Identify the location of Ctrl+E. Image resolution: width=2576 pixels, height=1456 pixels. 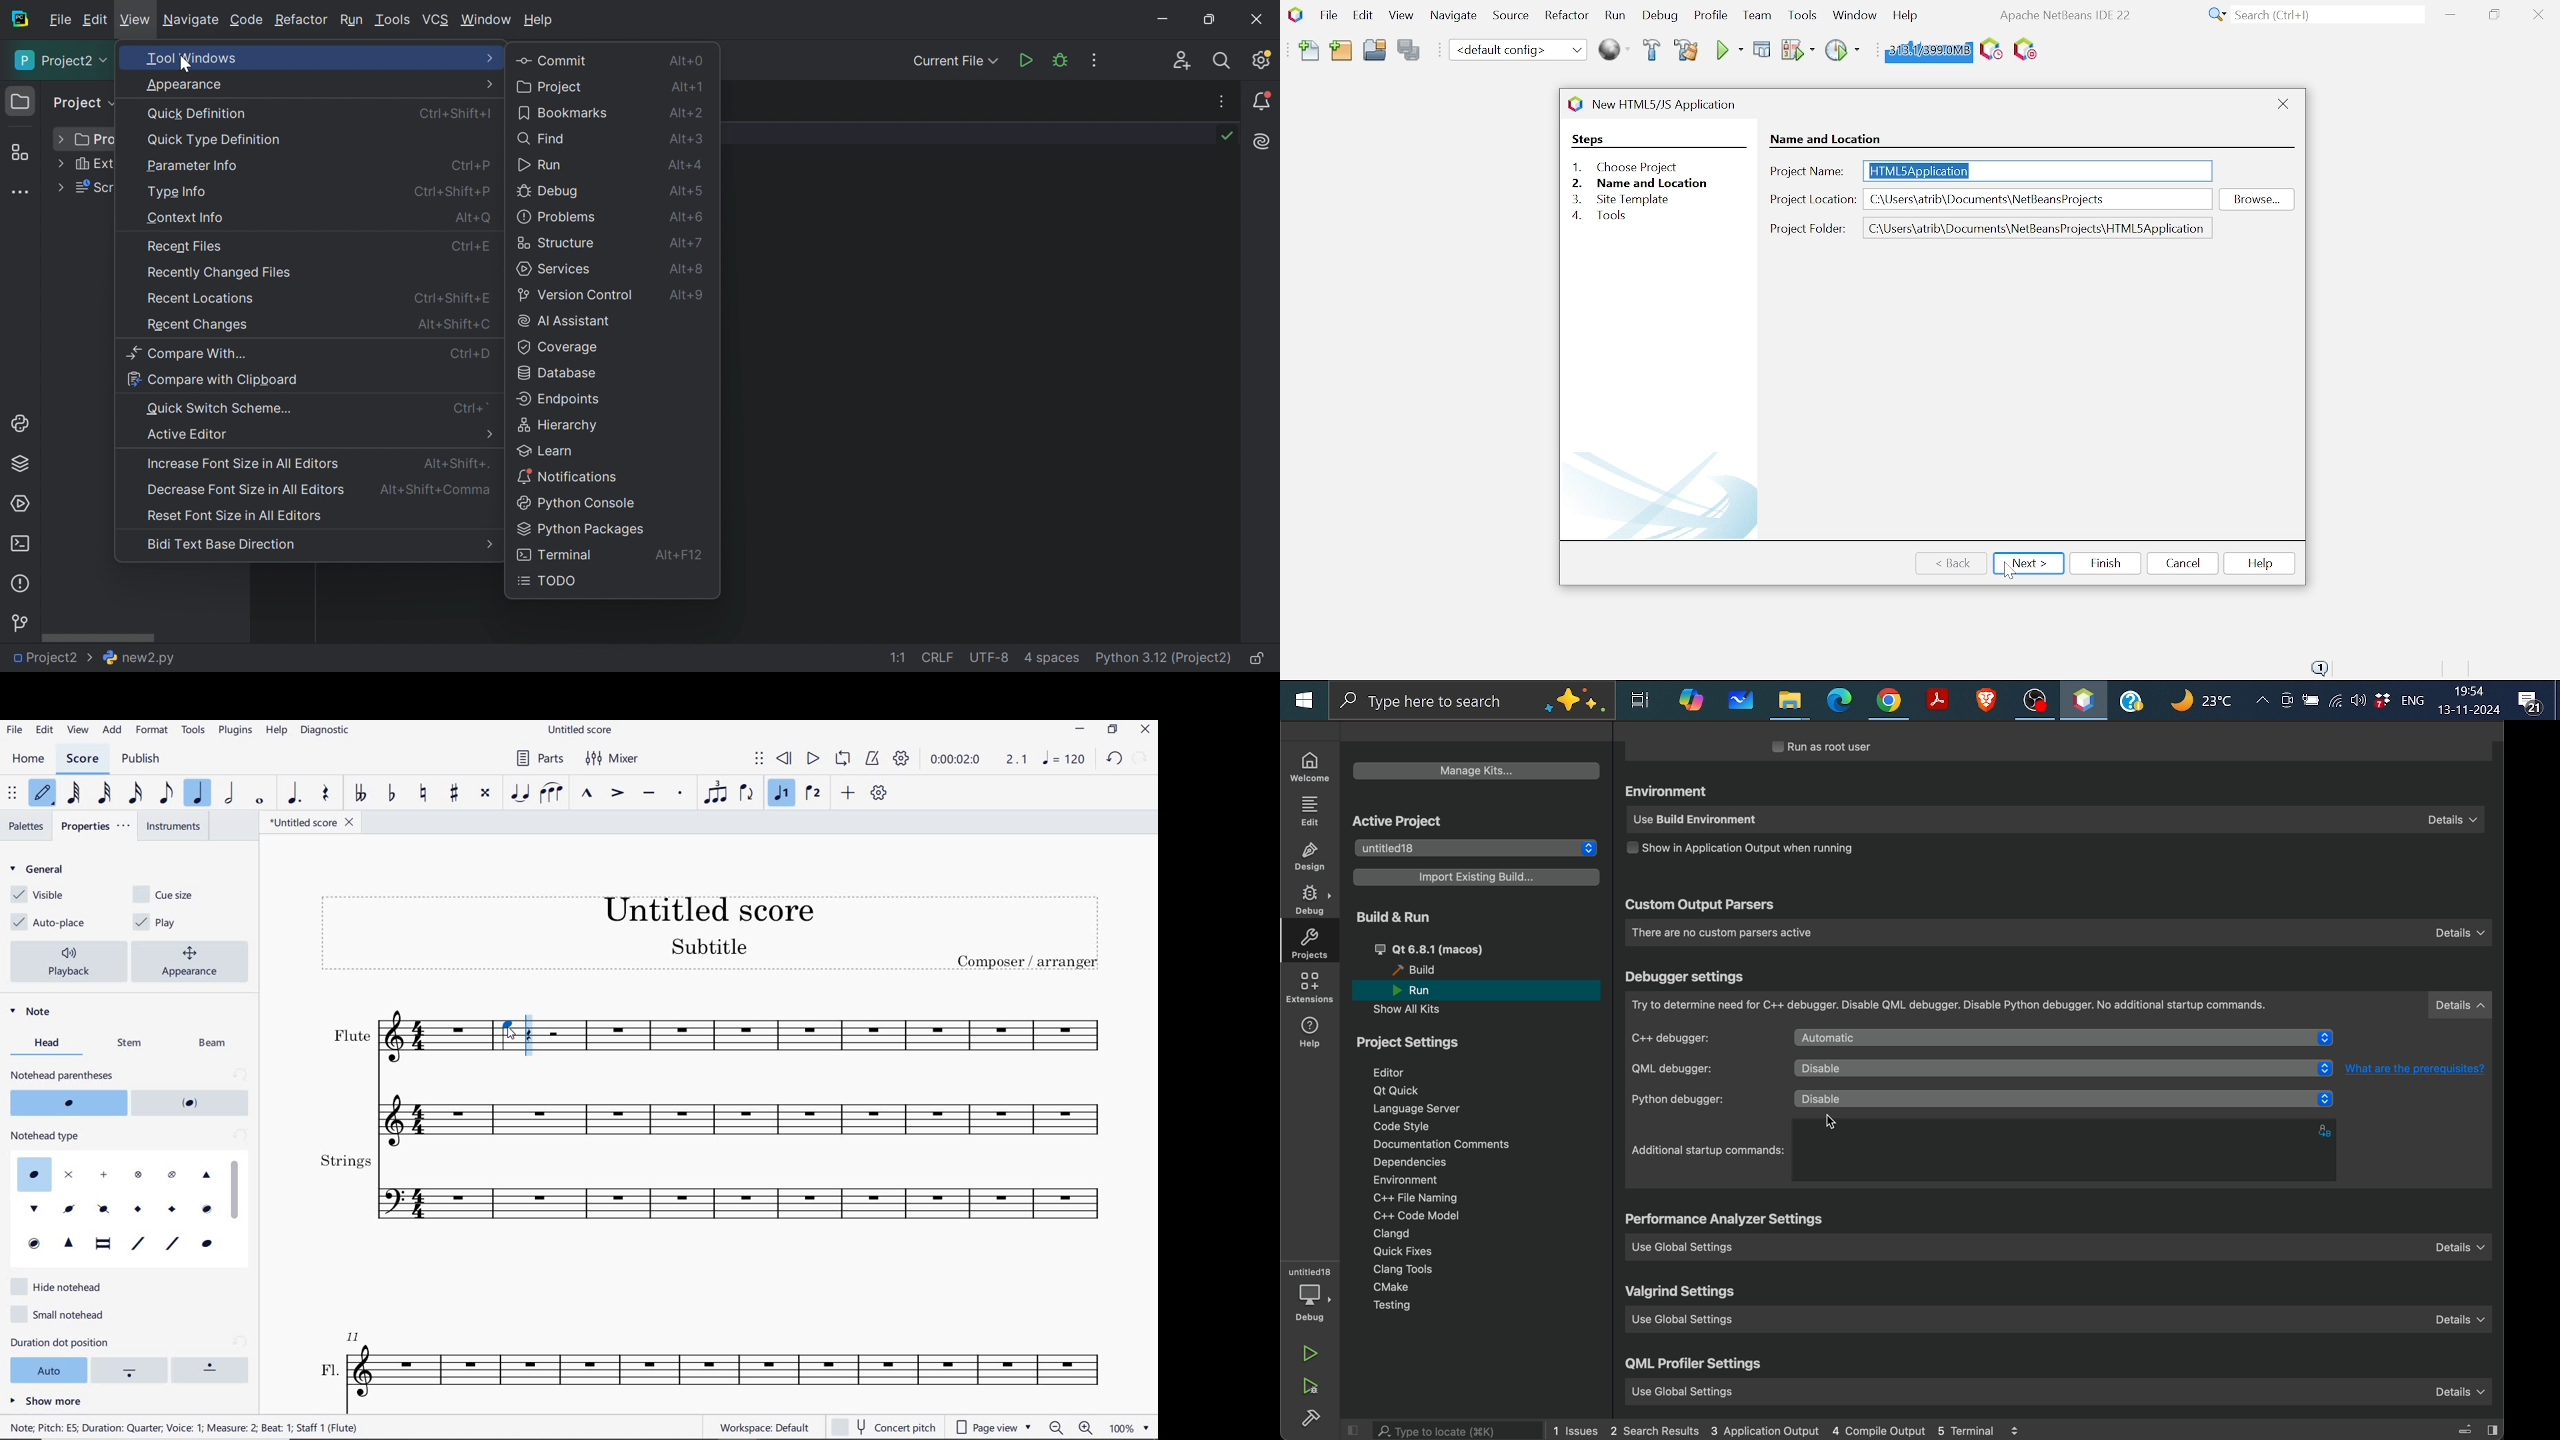
(475, 248).